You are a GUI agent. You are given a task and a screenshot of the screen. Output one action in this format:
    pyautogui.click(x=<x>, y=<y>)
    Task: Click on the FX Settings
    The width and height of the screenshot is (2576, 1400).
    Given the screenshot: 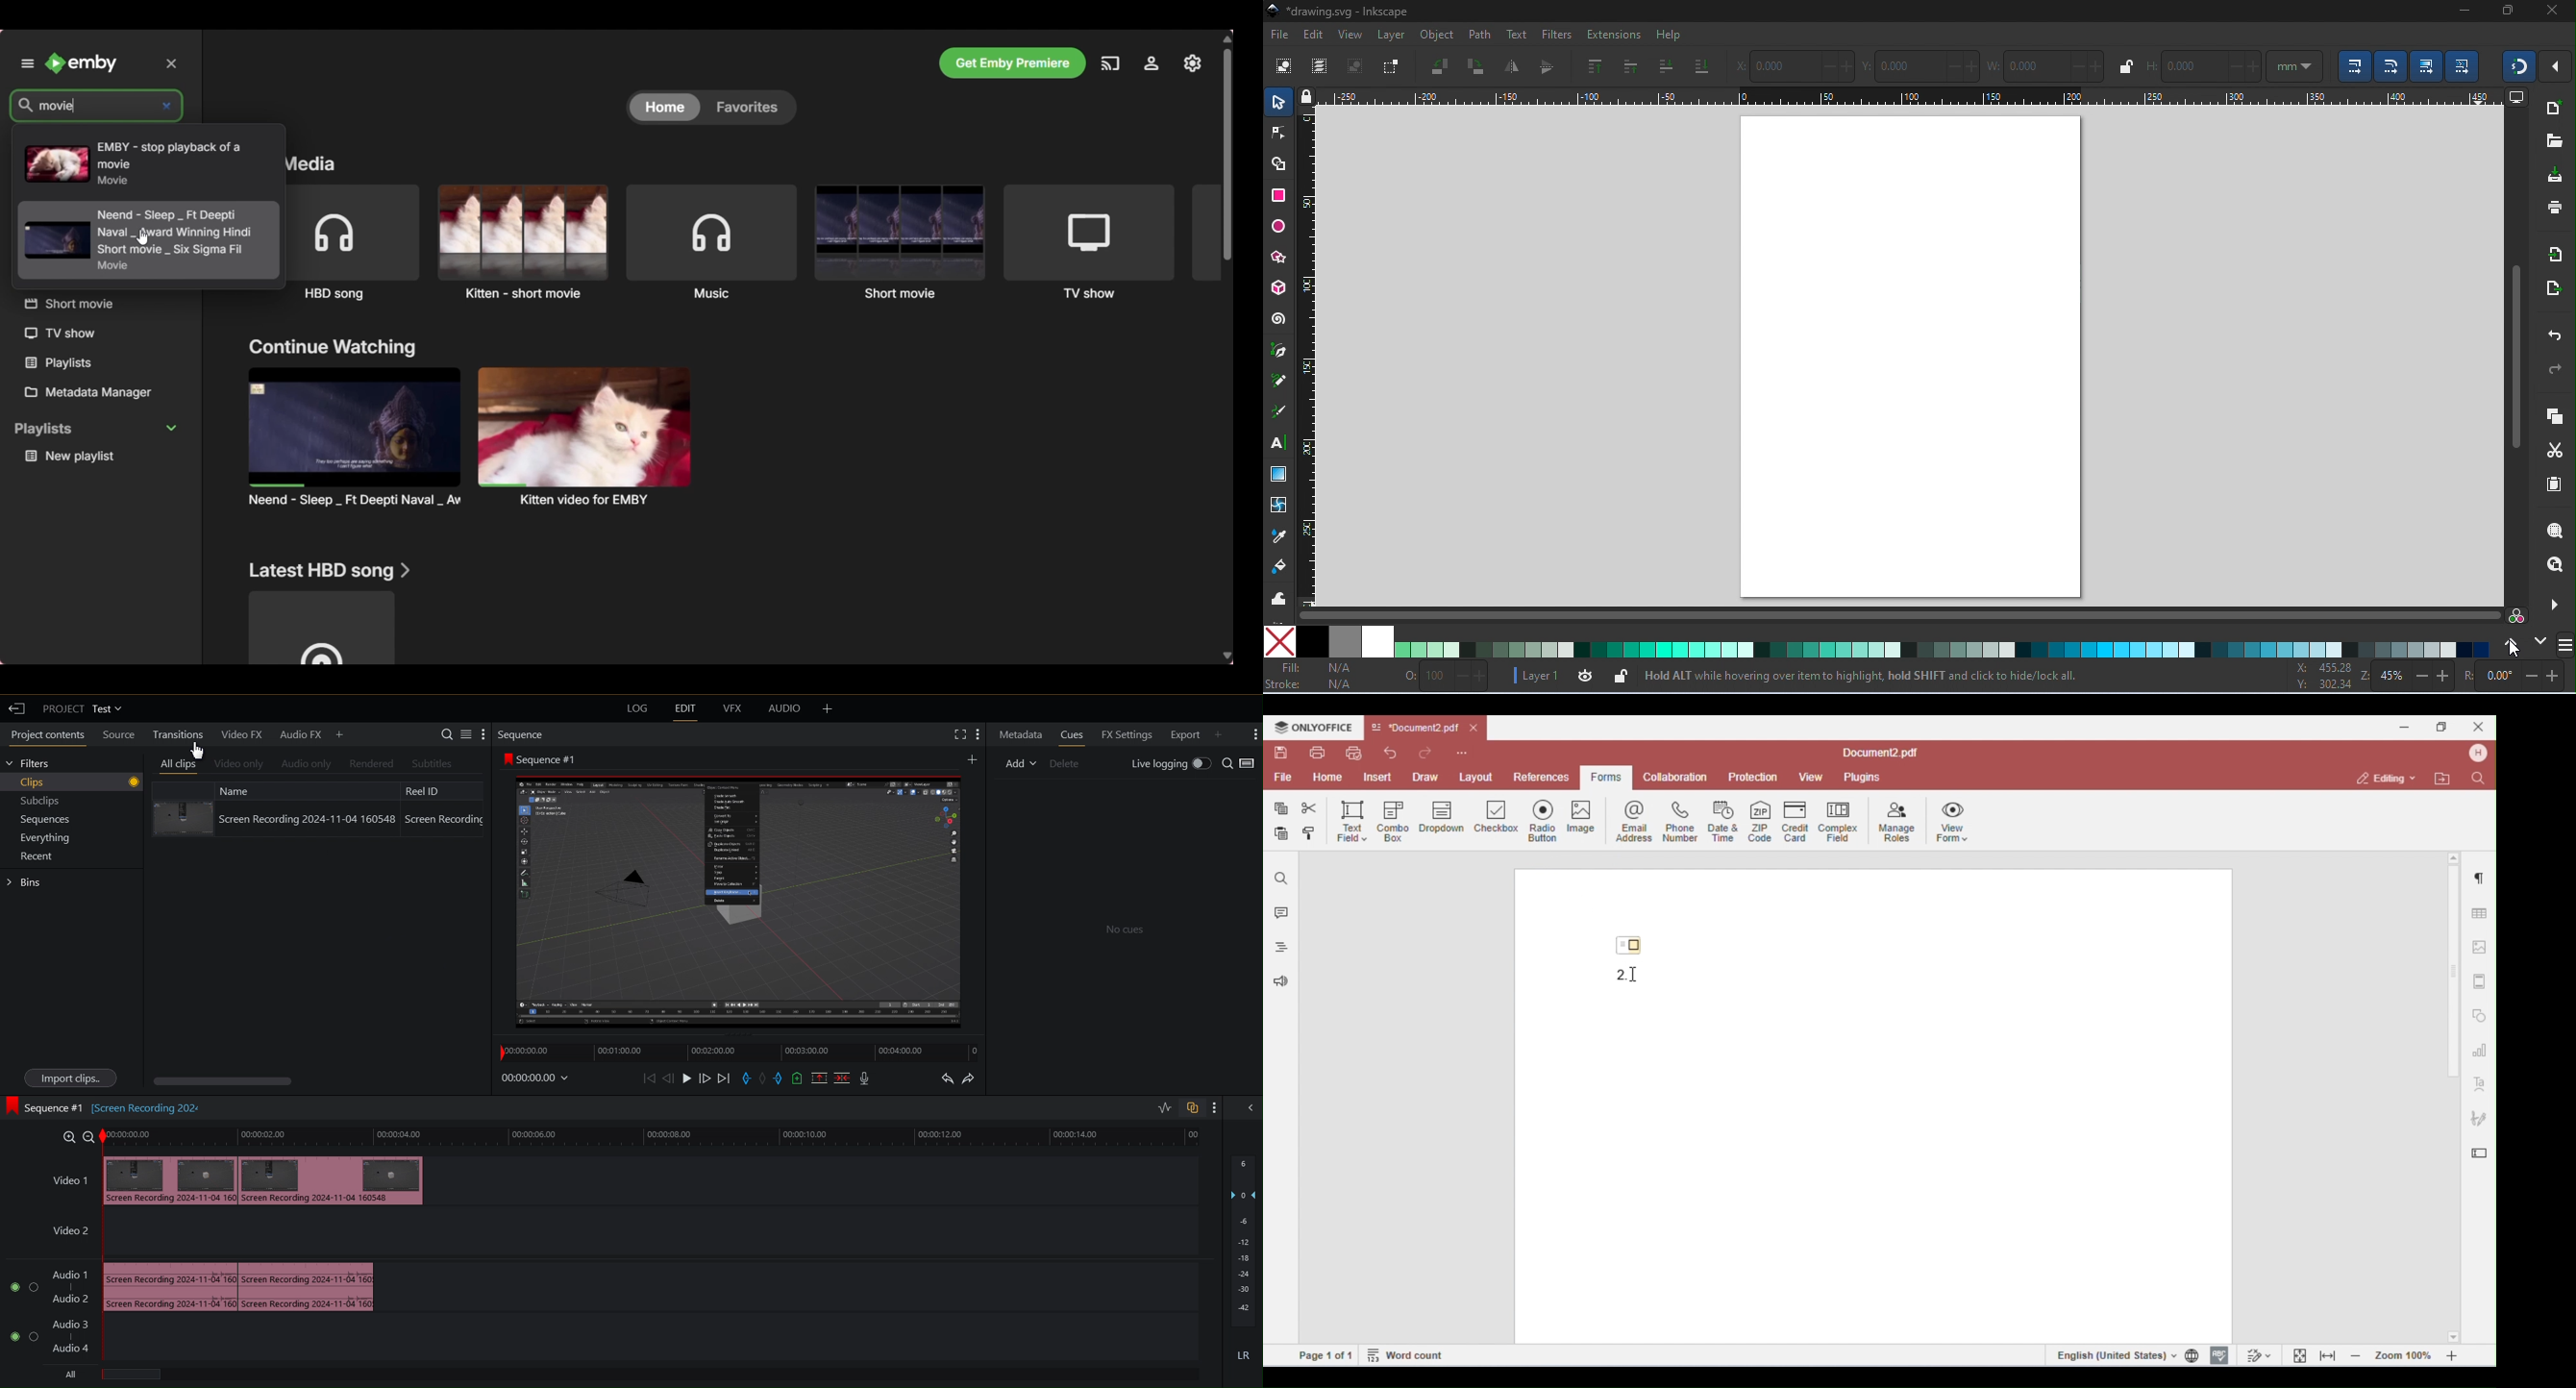 What is the action you would take?
    pyautogui.click(x=1128, y=735)
    